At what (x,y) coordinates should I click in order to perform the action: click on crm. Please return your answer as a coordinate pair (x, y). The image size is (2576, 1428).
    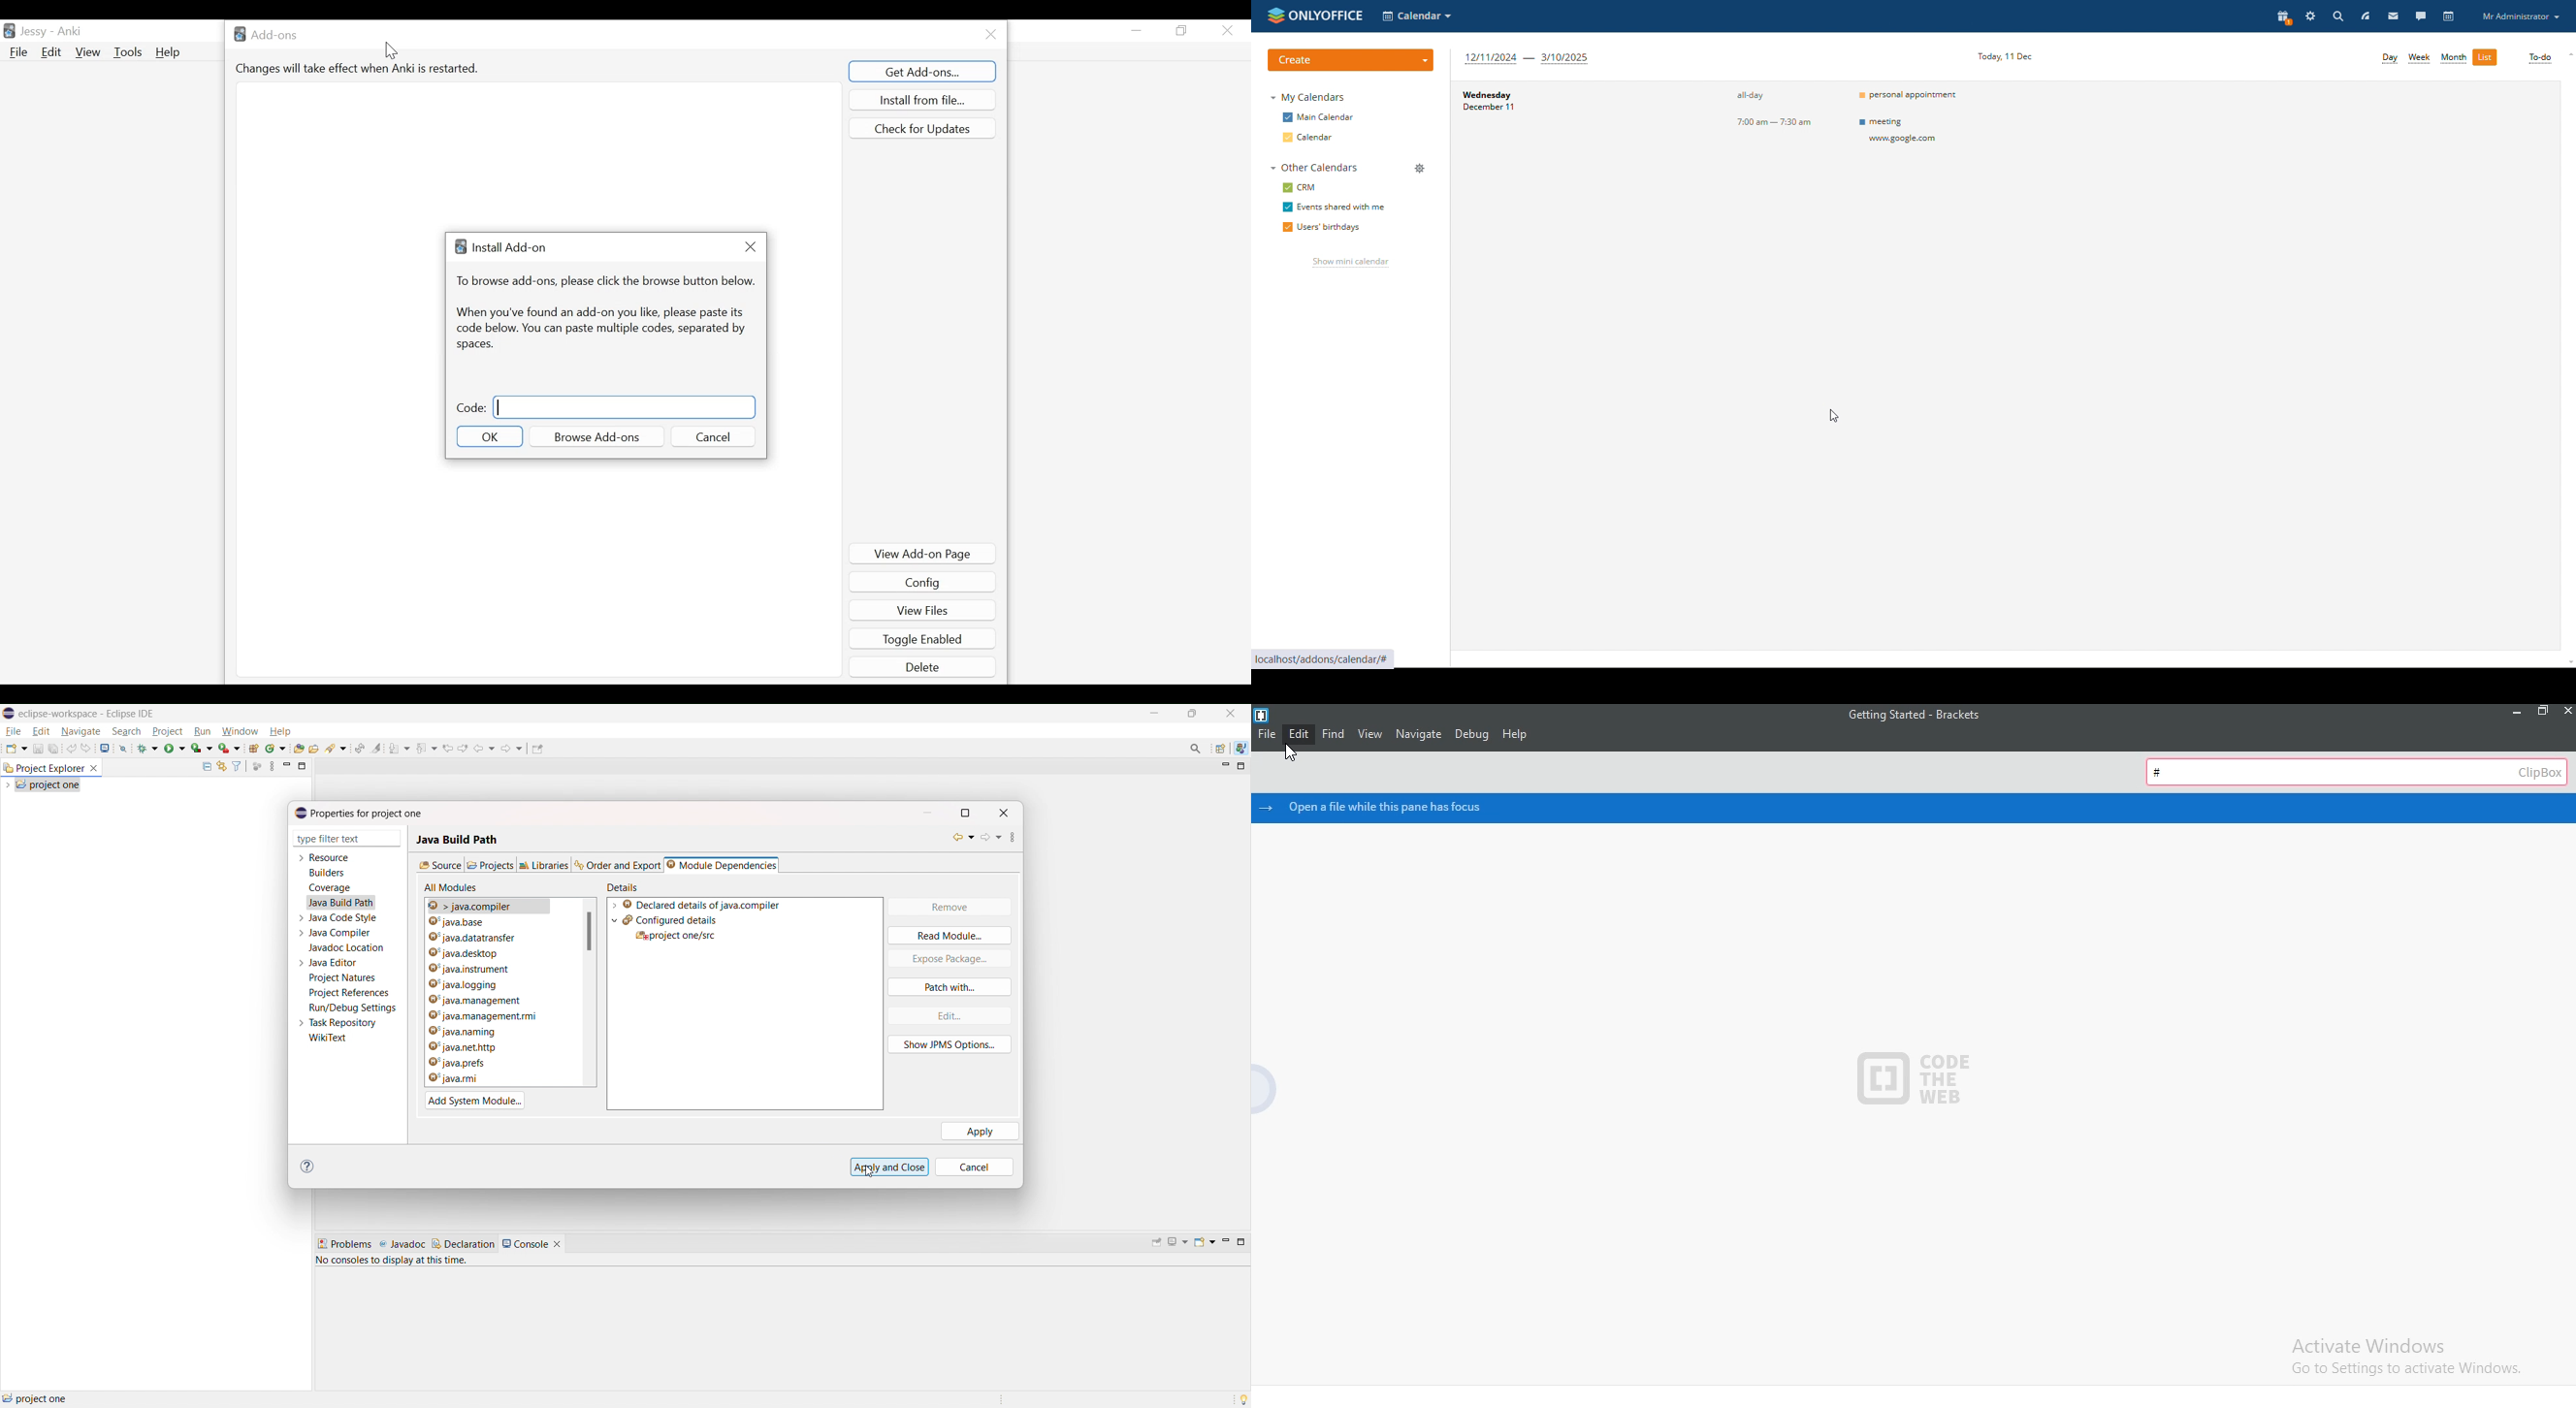
    Looking at the image, I should click on (1301, 188).